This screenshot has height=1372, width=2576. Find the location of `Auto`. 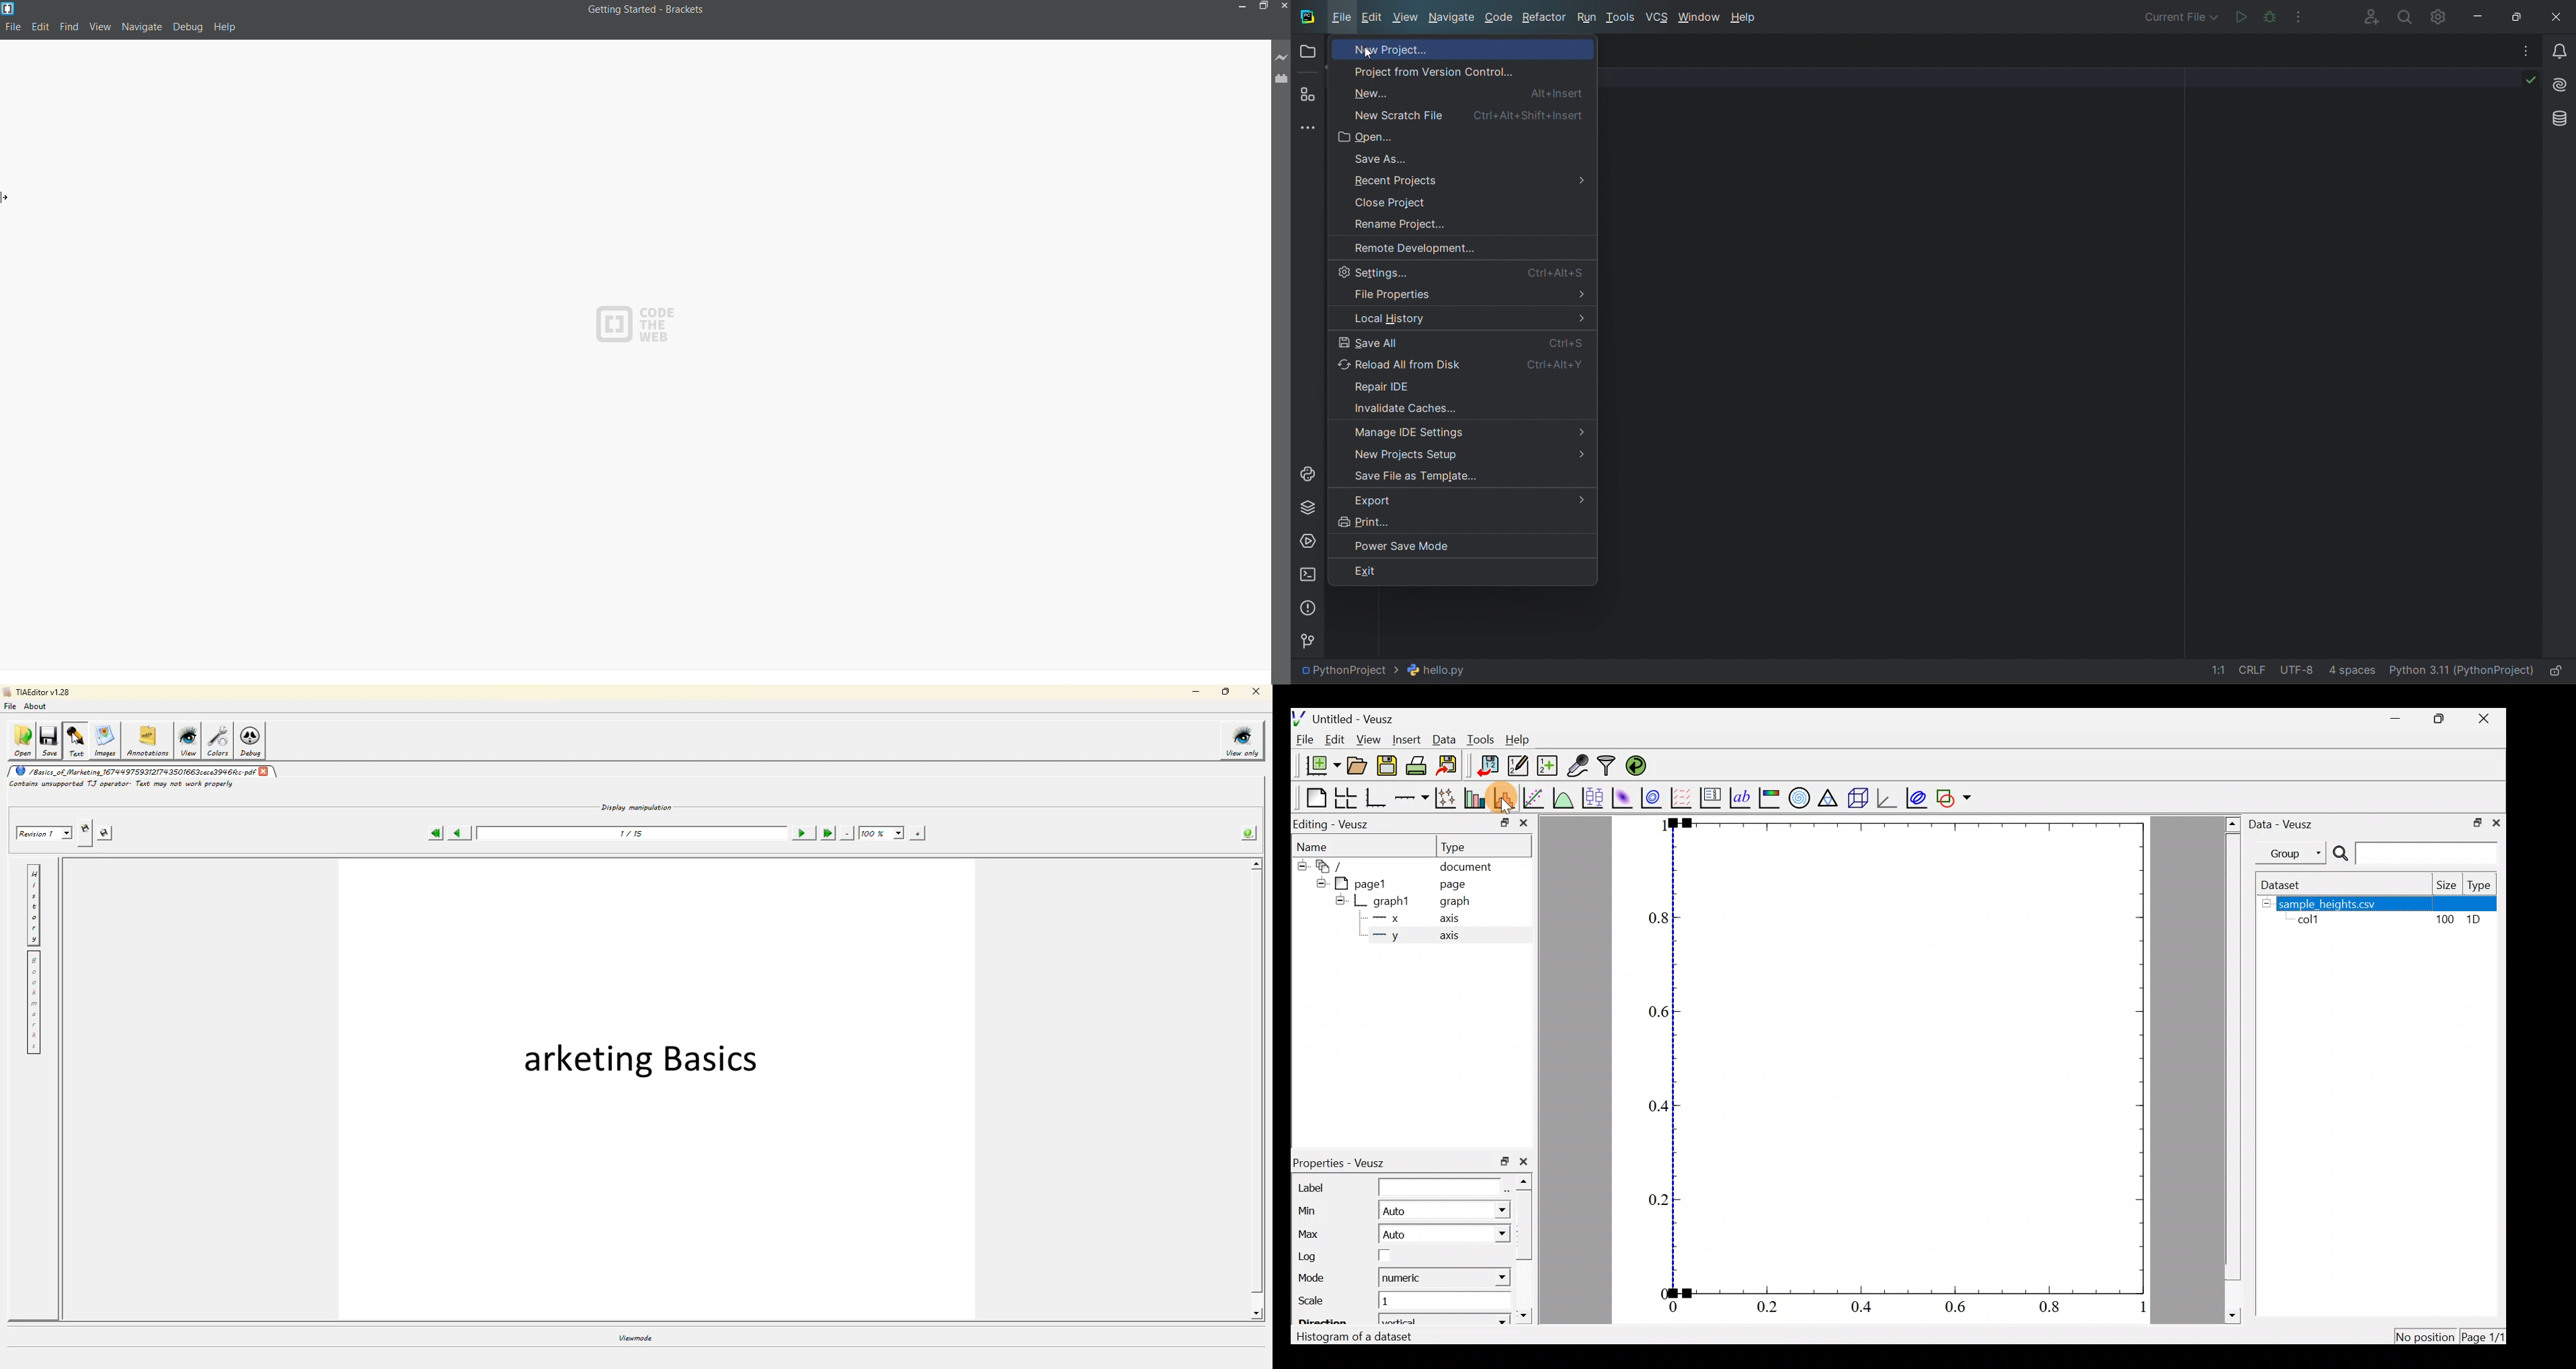

Auto is located at coordinates (1396, 1237).